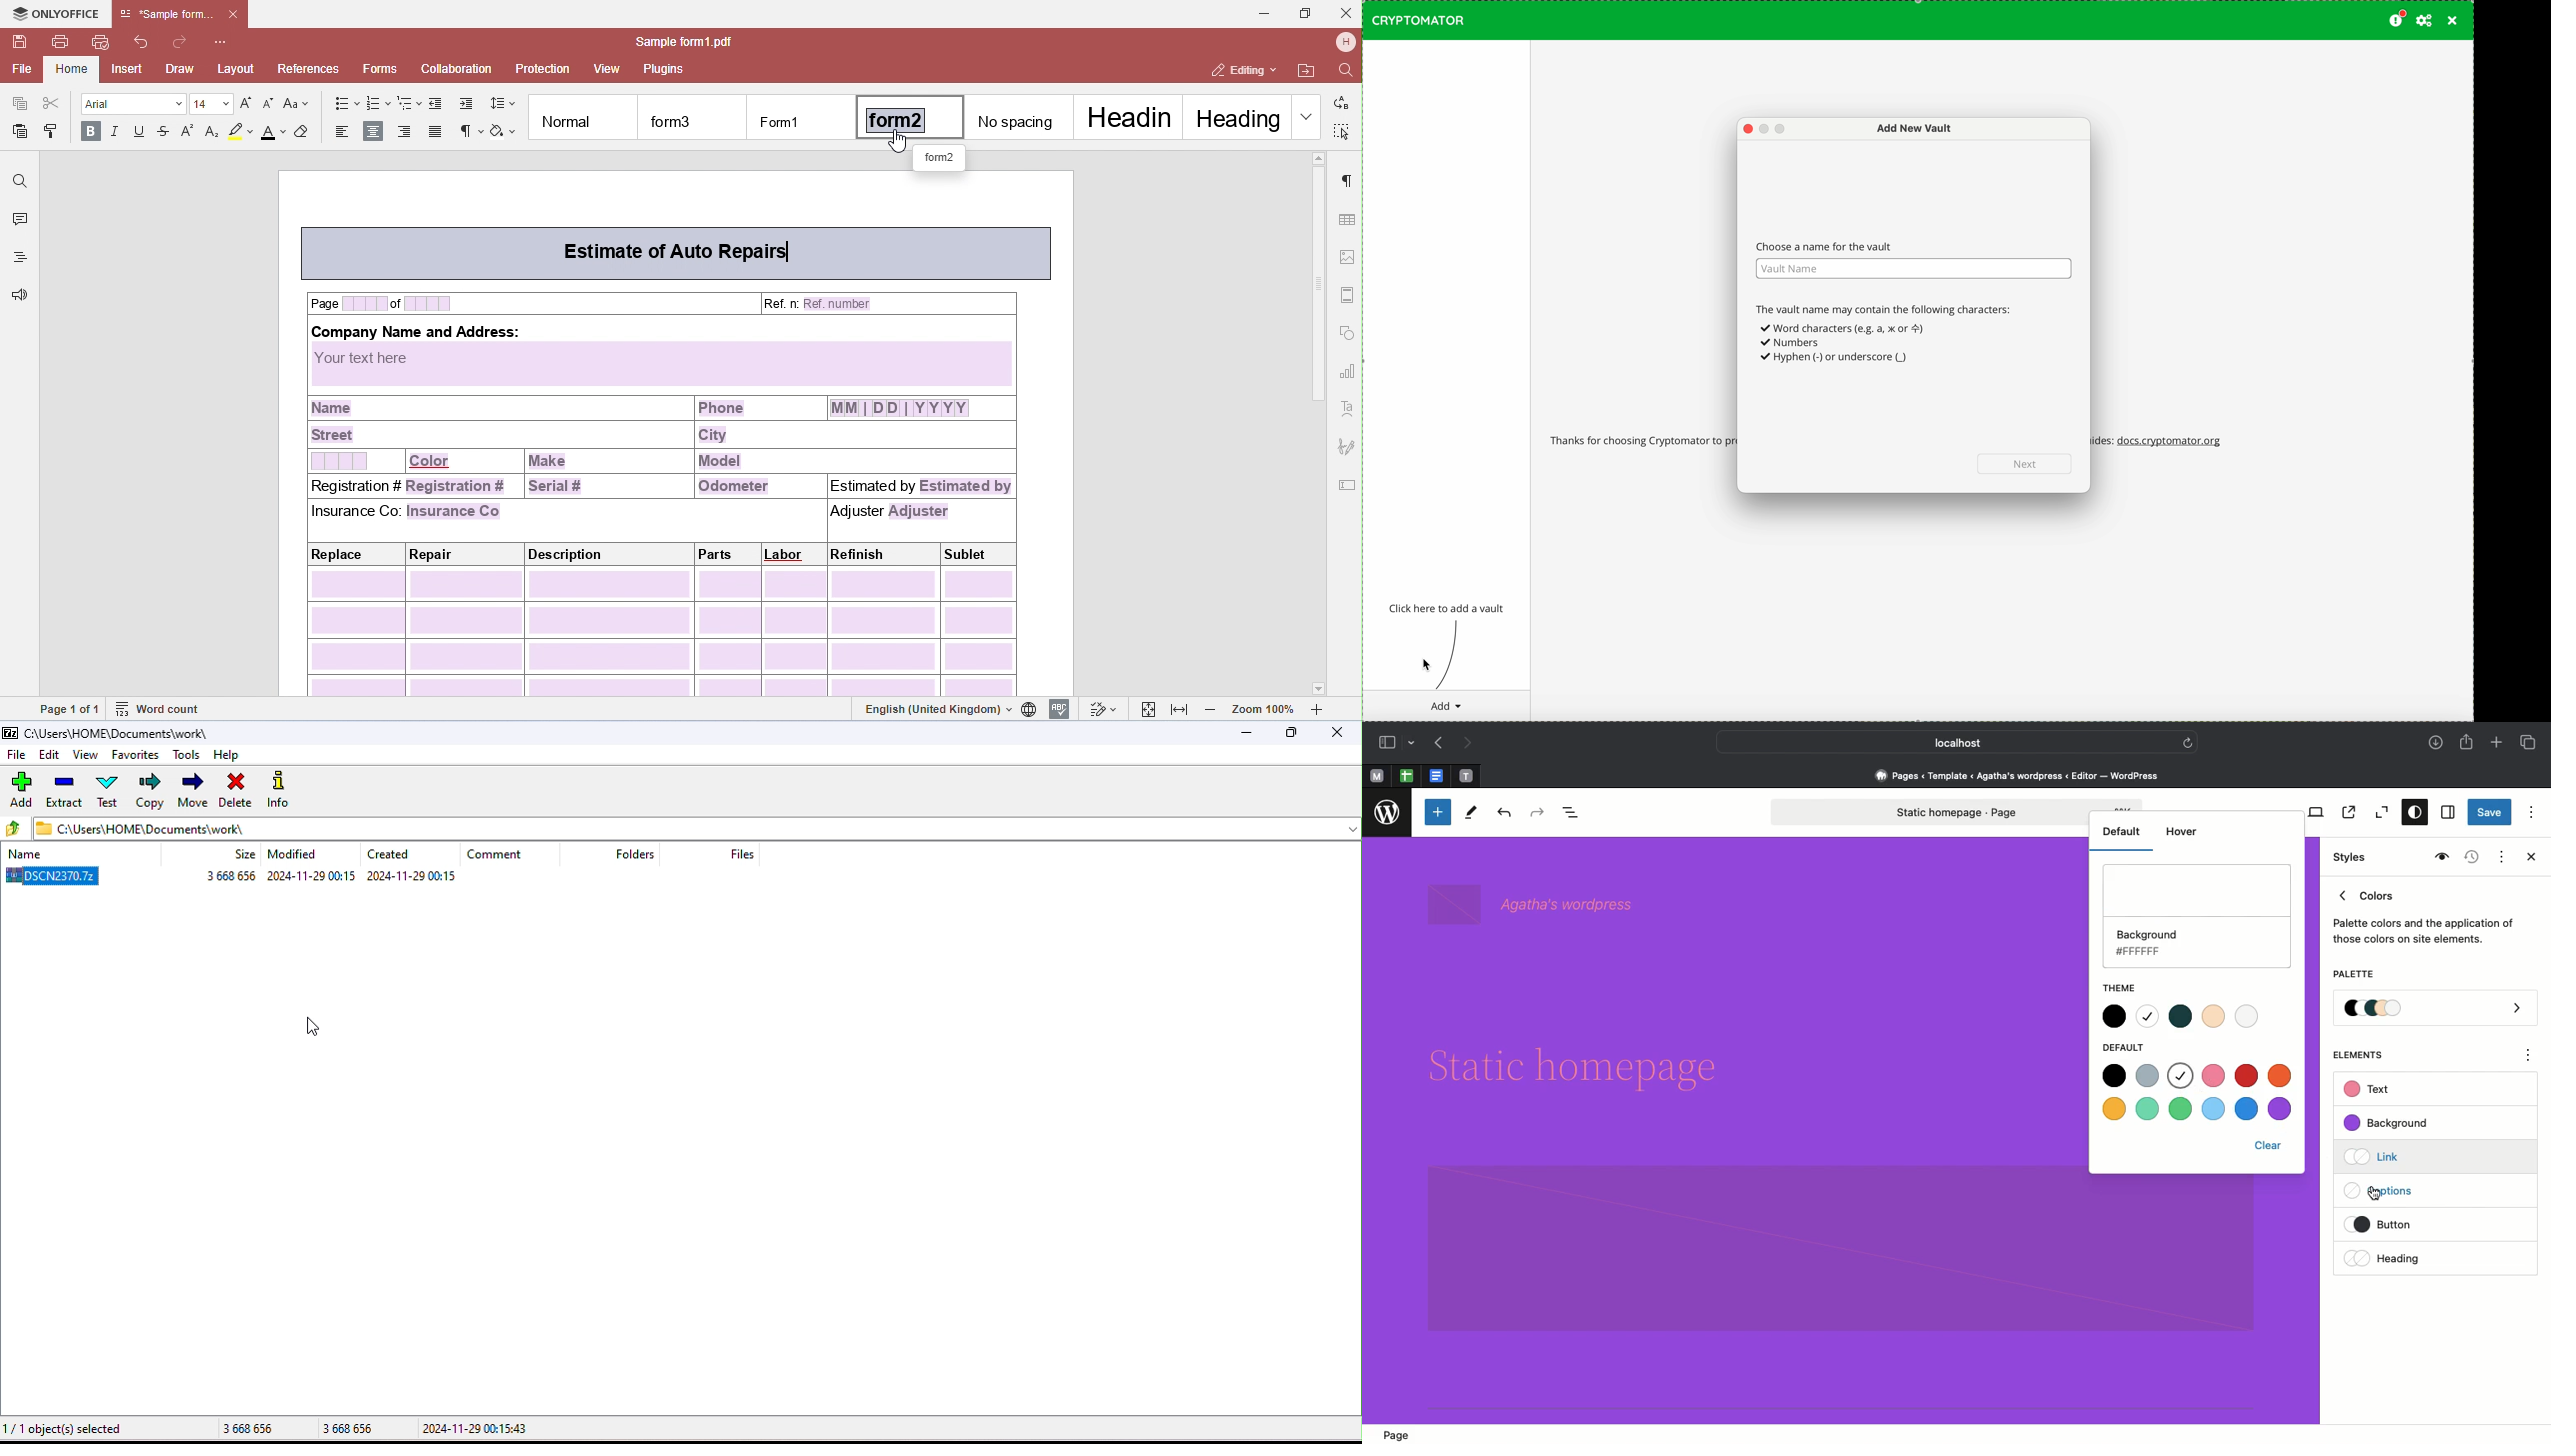 This screenshot has width=2576, height=1456. Describe the element at coordinates (1401, 1435) in the screenshot. I see `Page` at that location.